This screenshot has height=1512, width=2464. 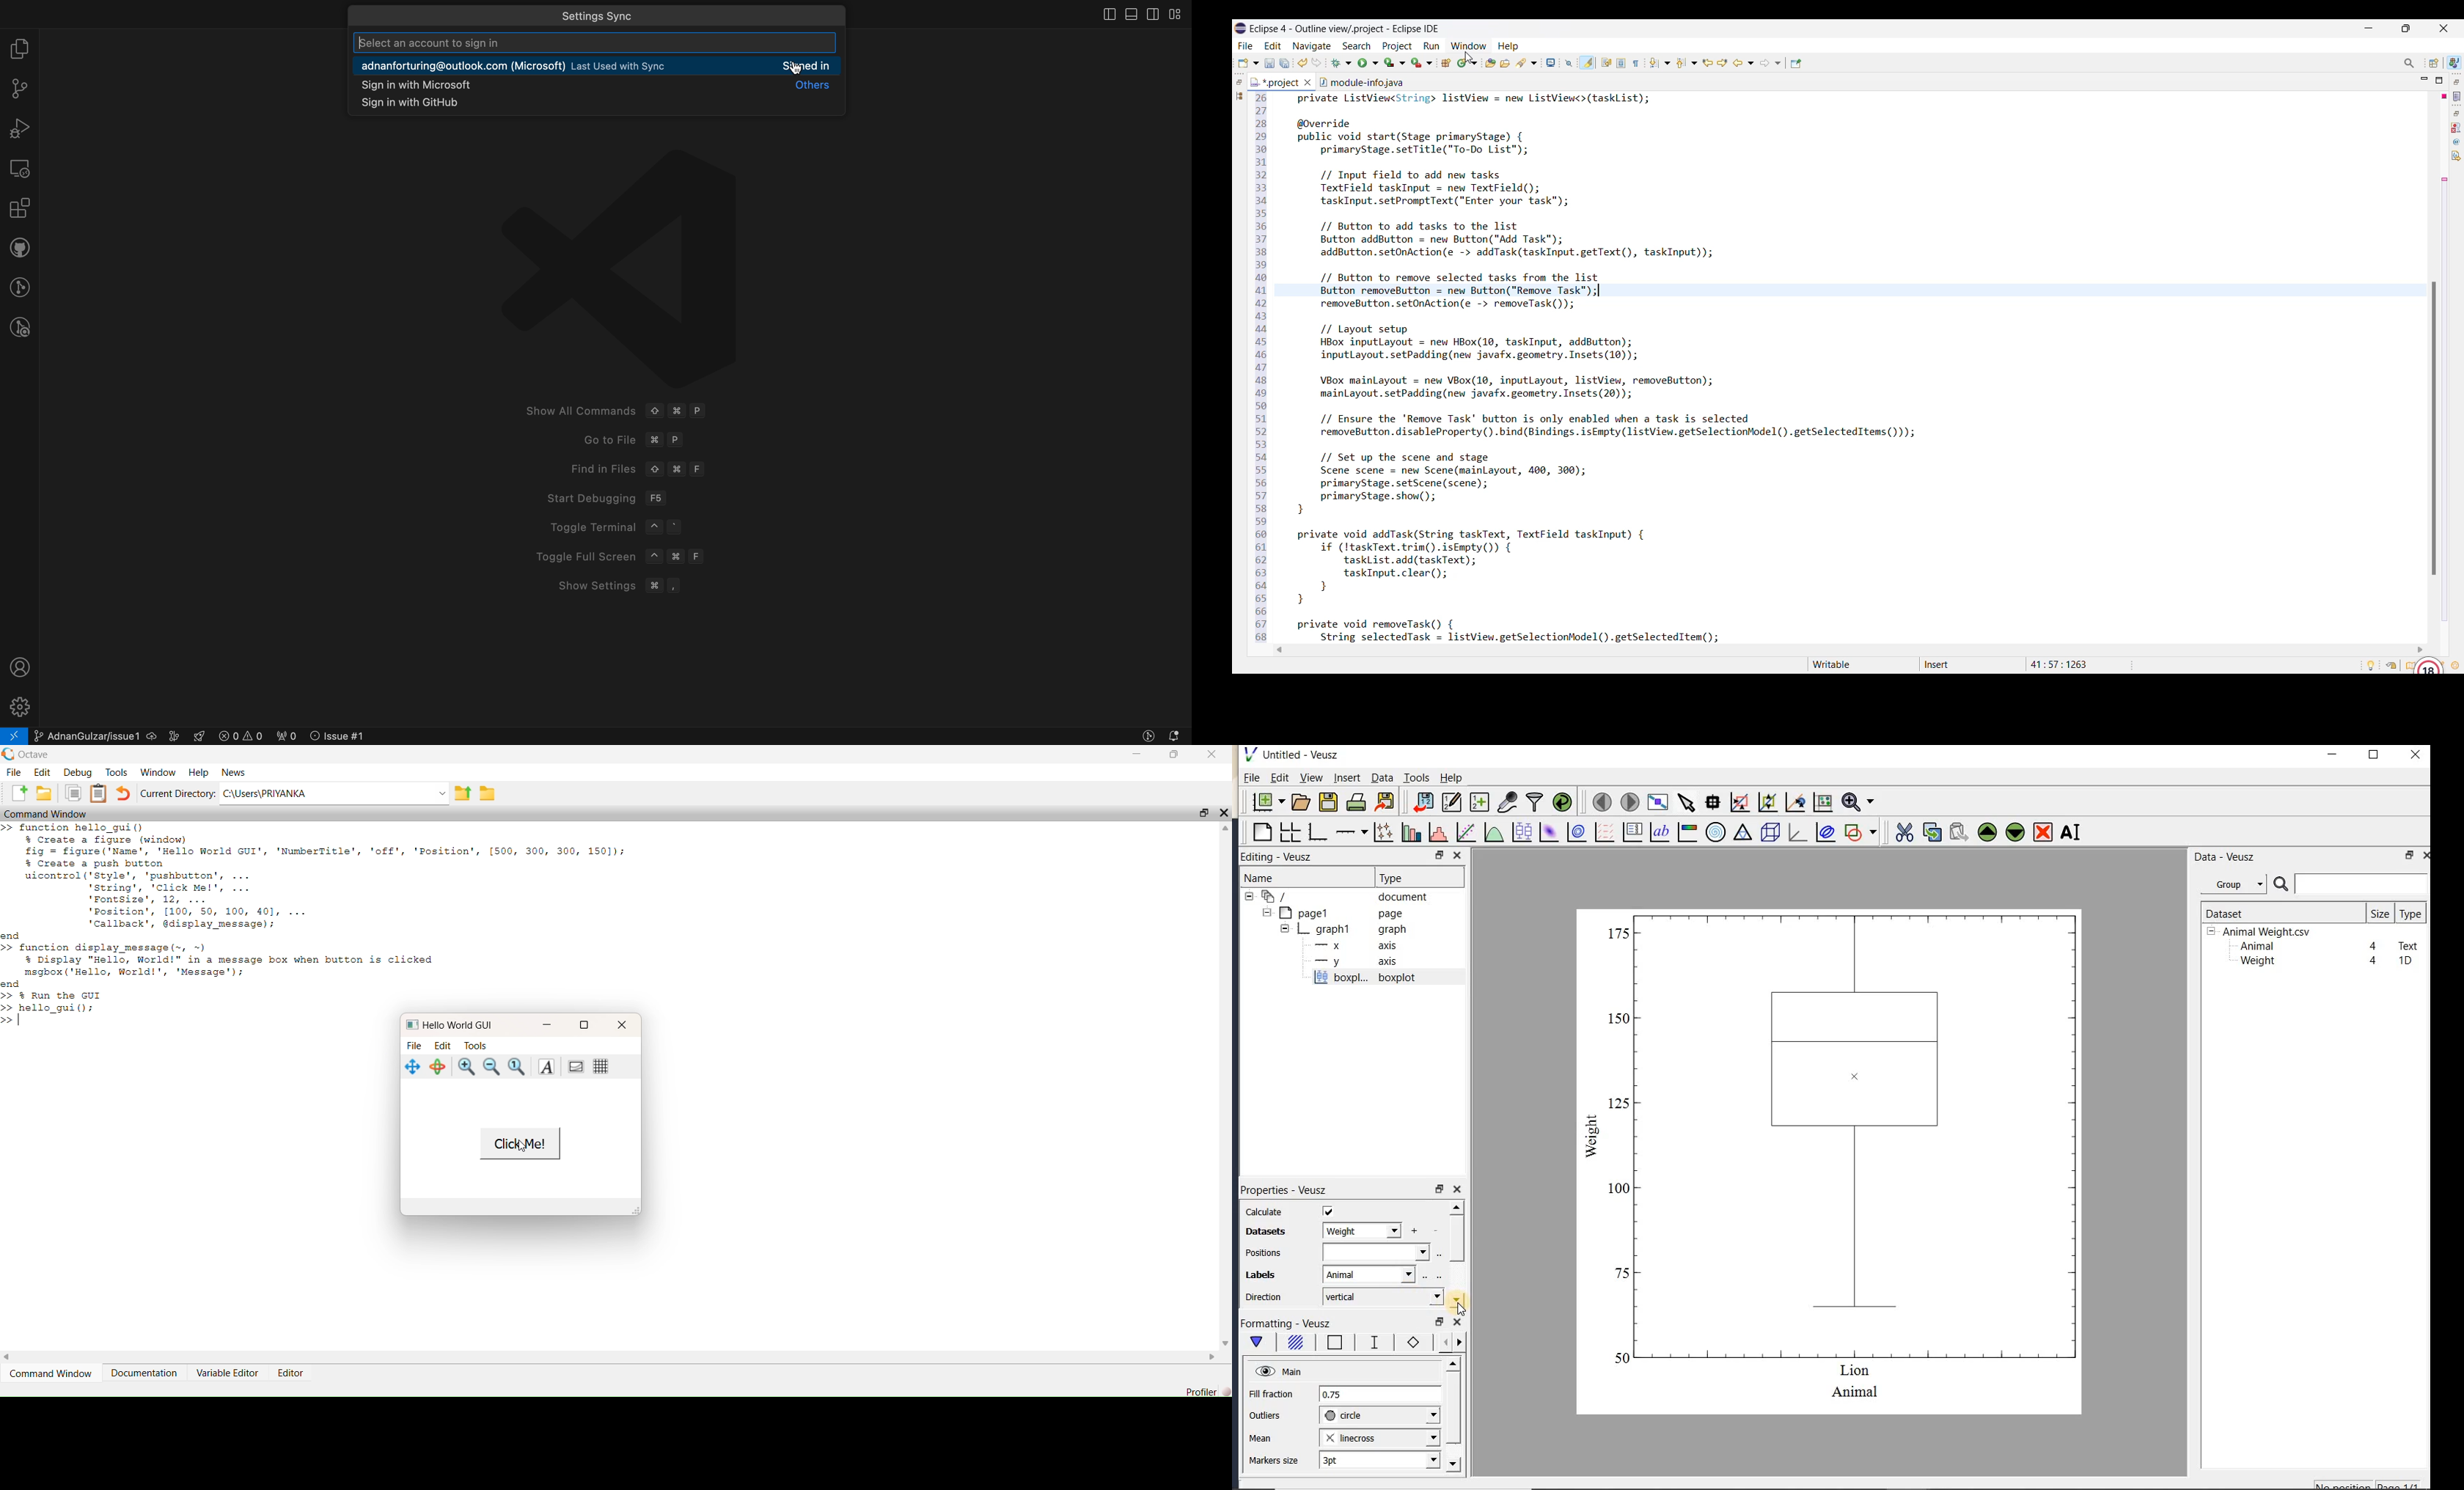 I want to click on layouts, so click(x=1180, y=14).